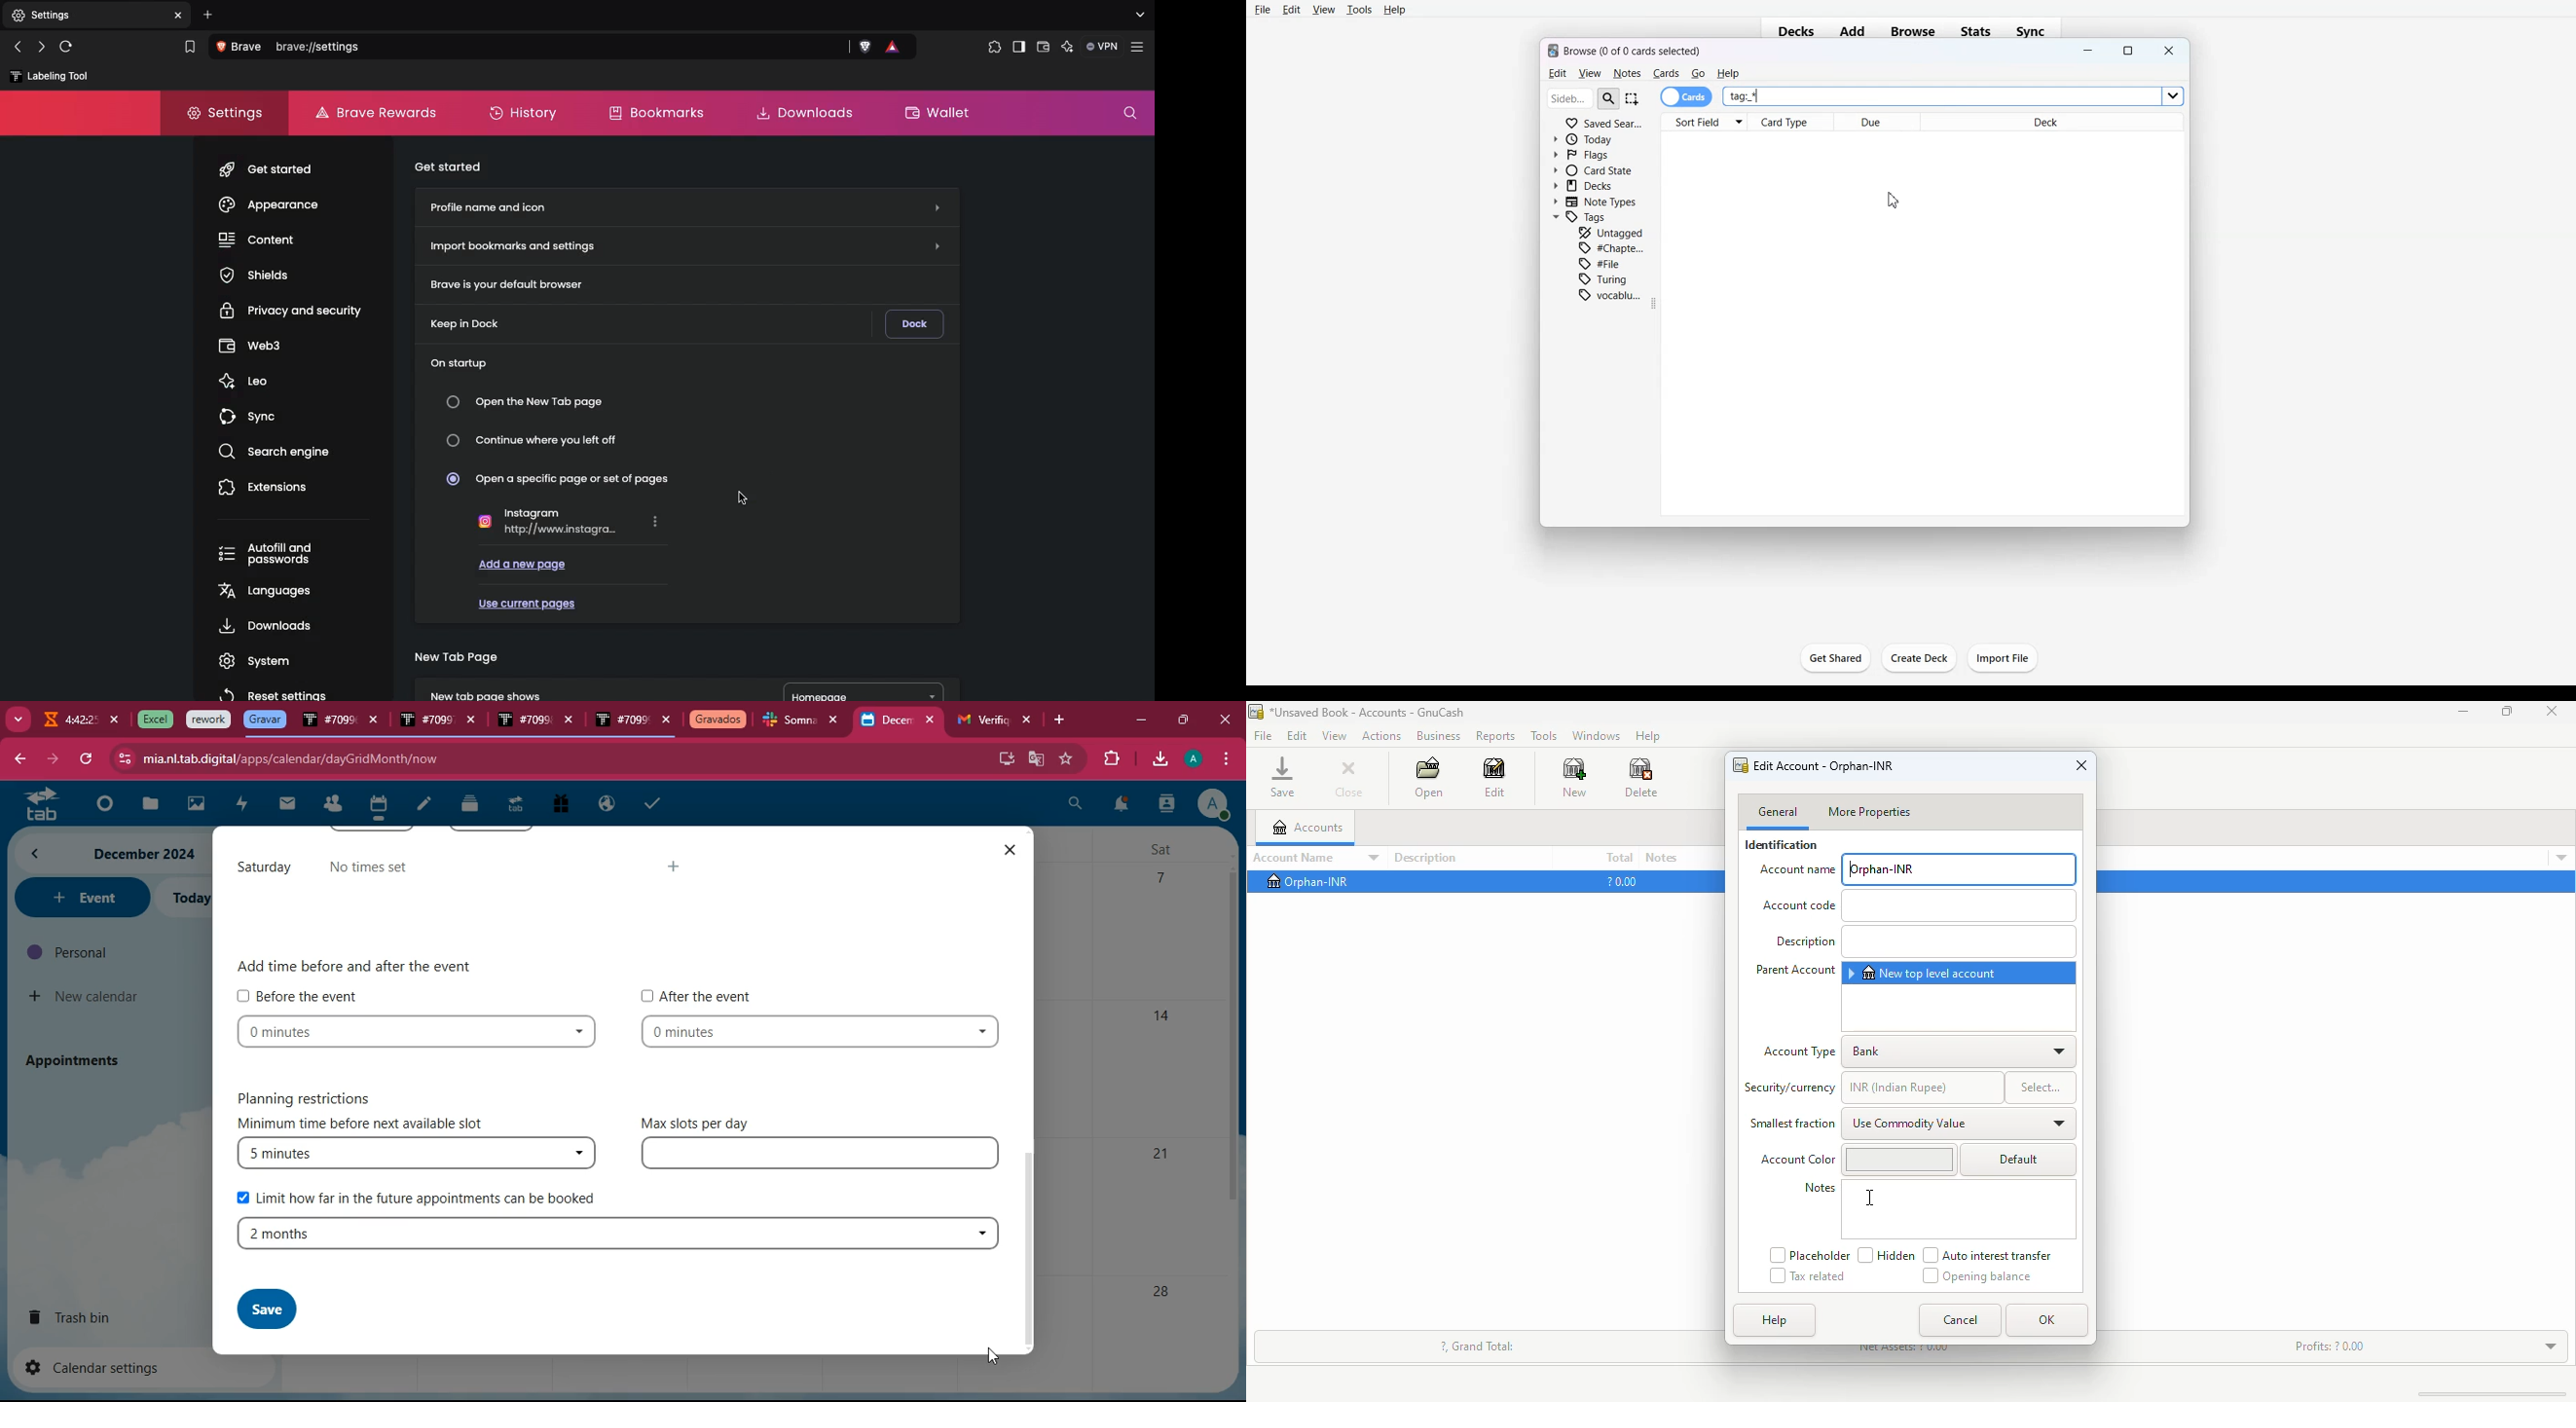  Describe the element at coordinates (1957, 942) in the screenshot. I see `add description` at that location.